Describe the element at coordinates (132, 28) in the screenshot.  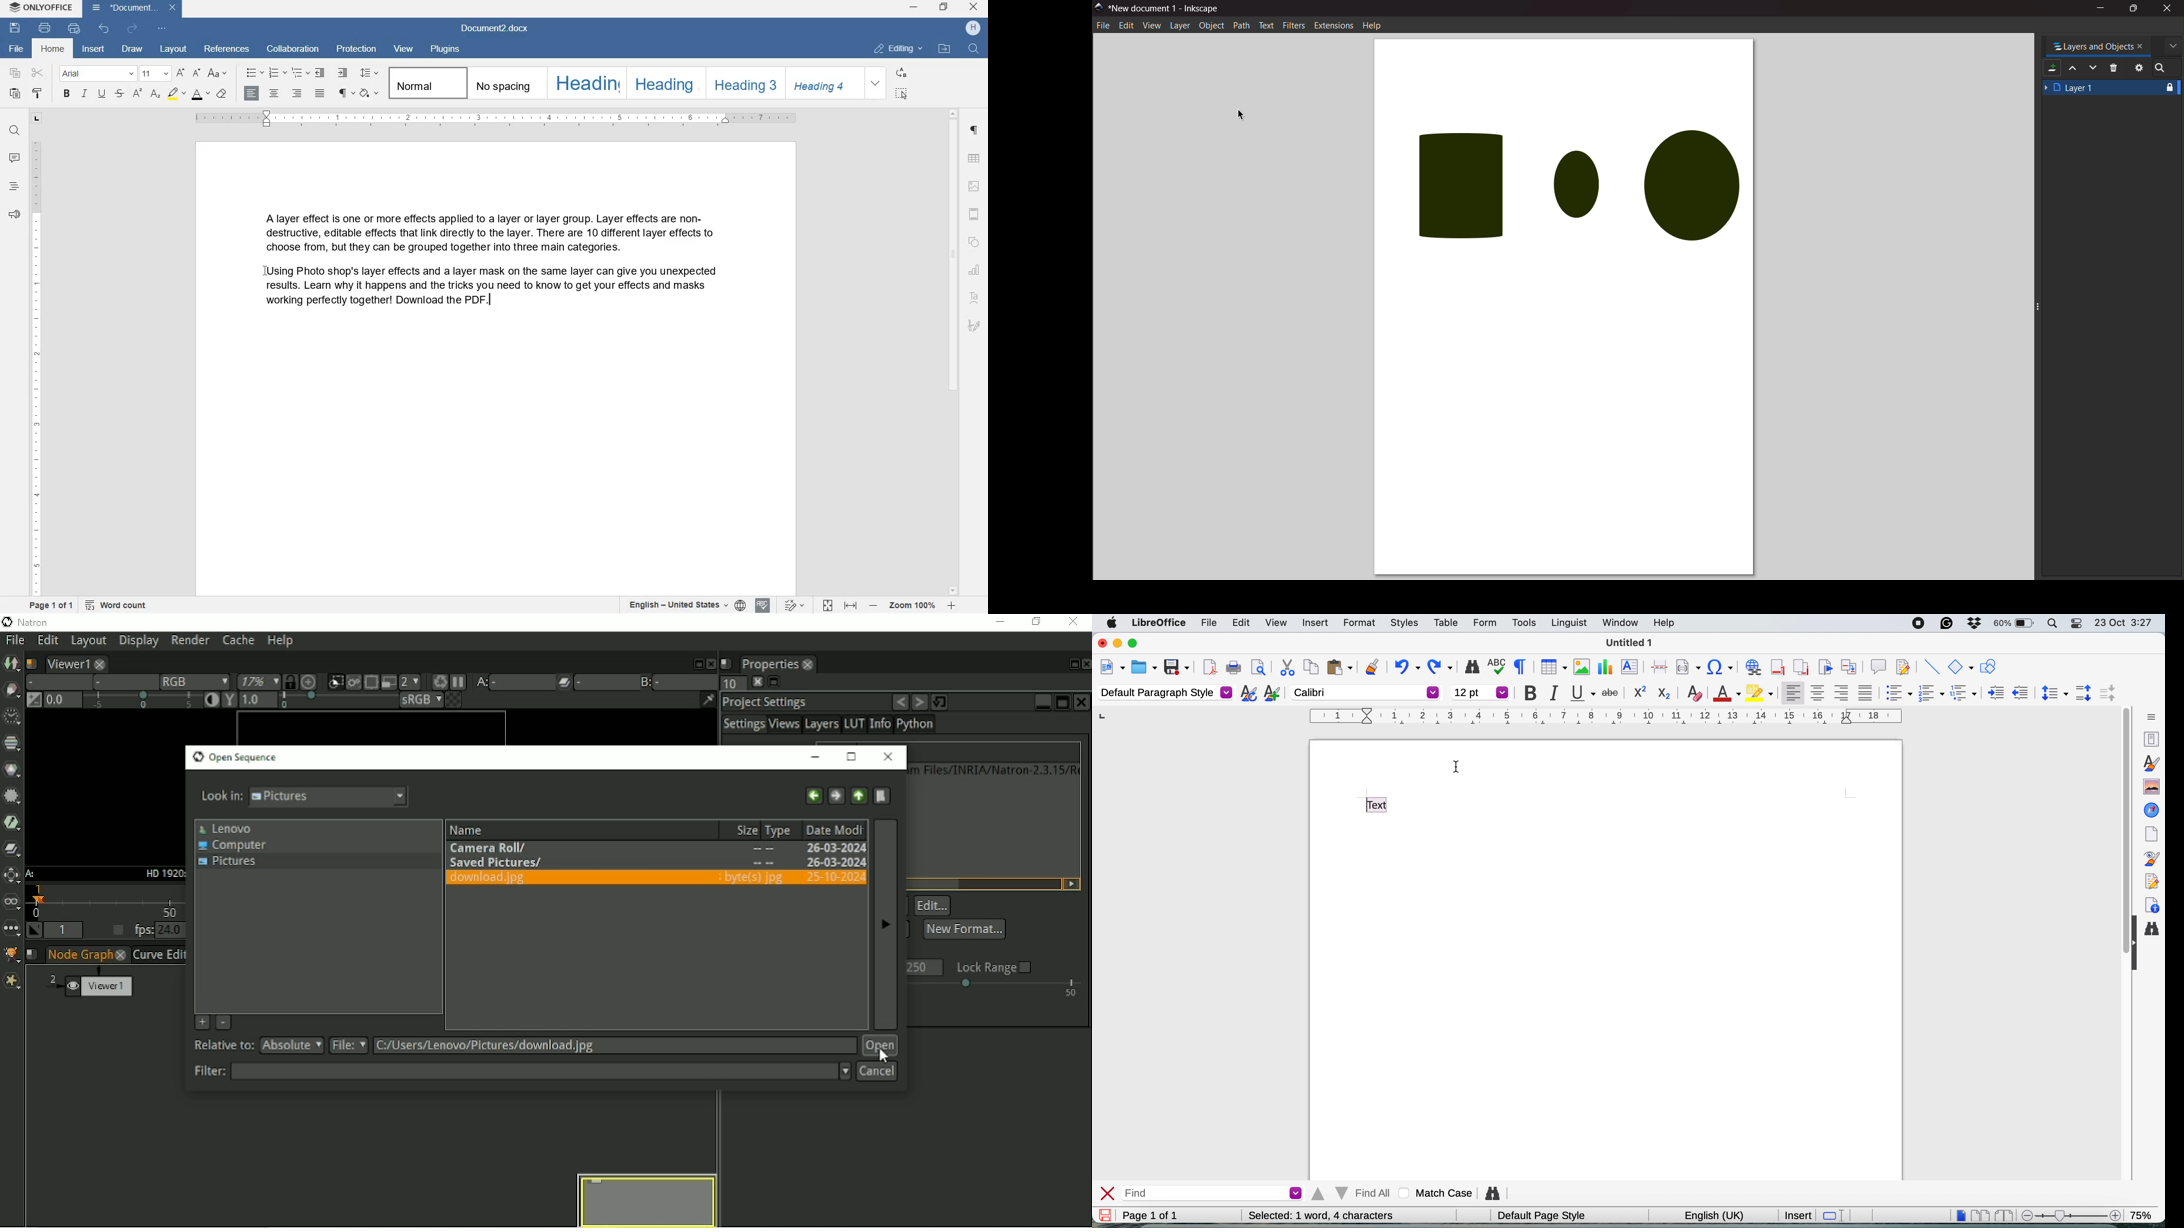
I see `REDO` at that location.